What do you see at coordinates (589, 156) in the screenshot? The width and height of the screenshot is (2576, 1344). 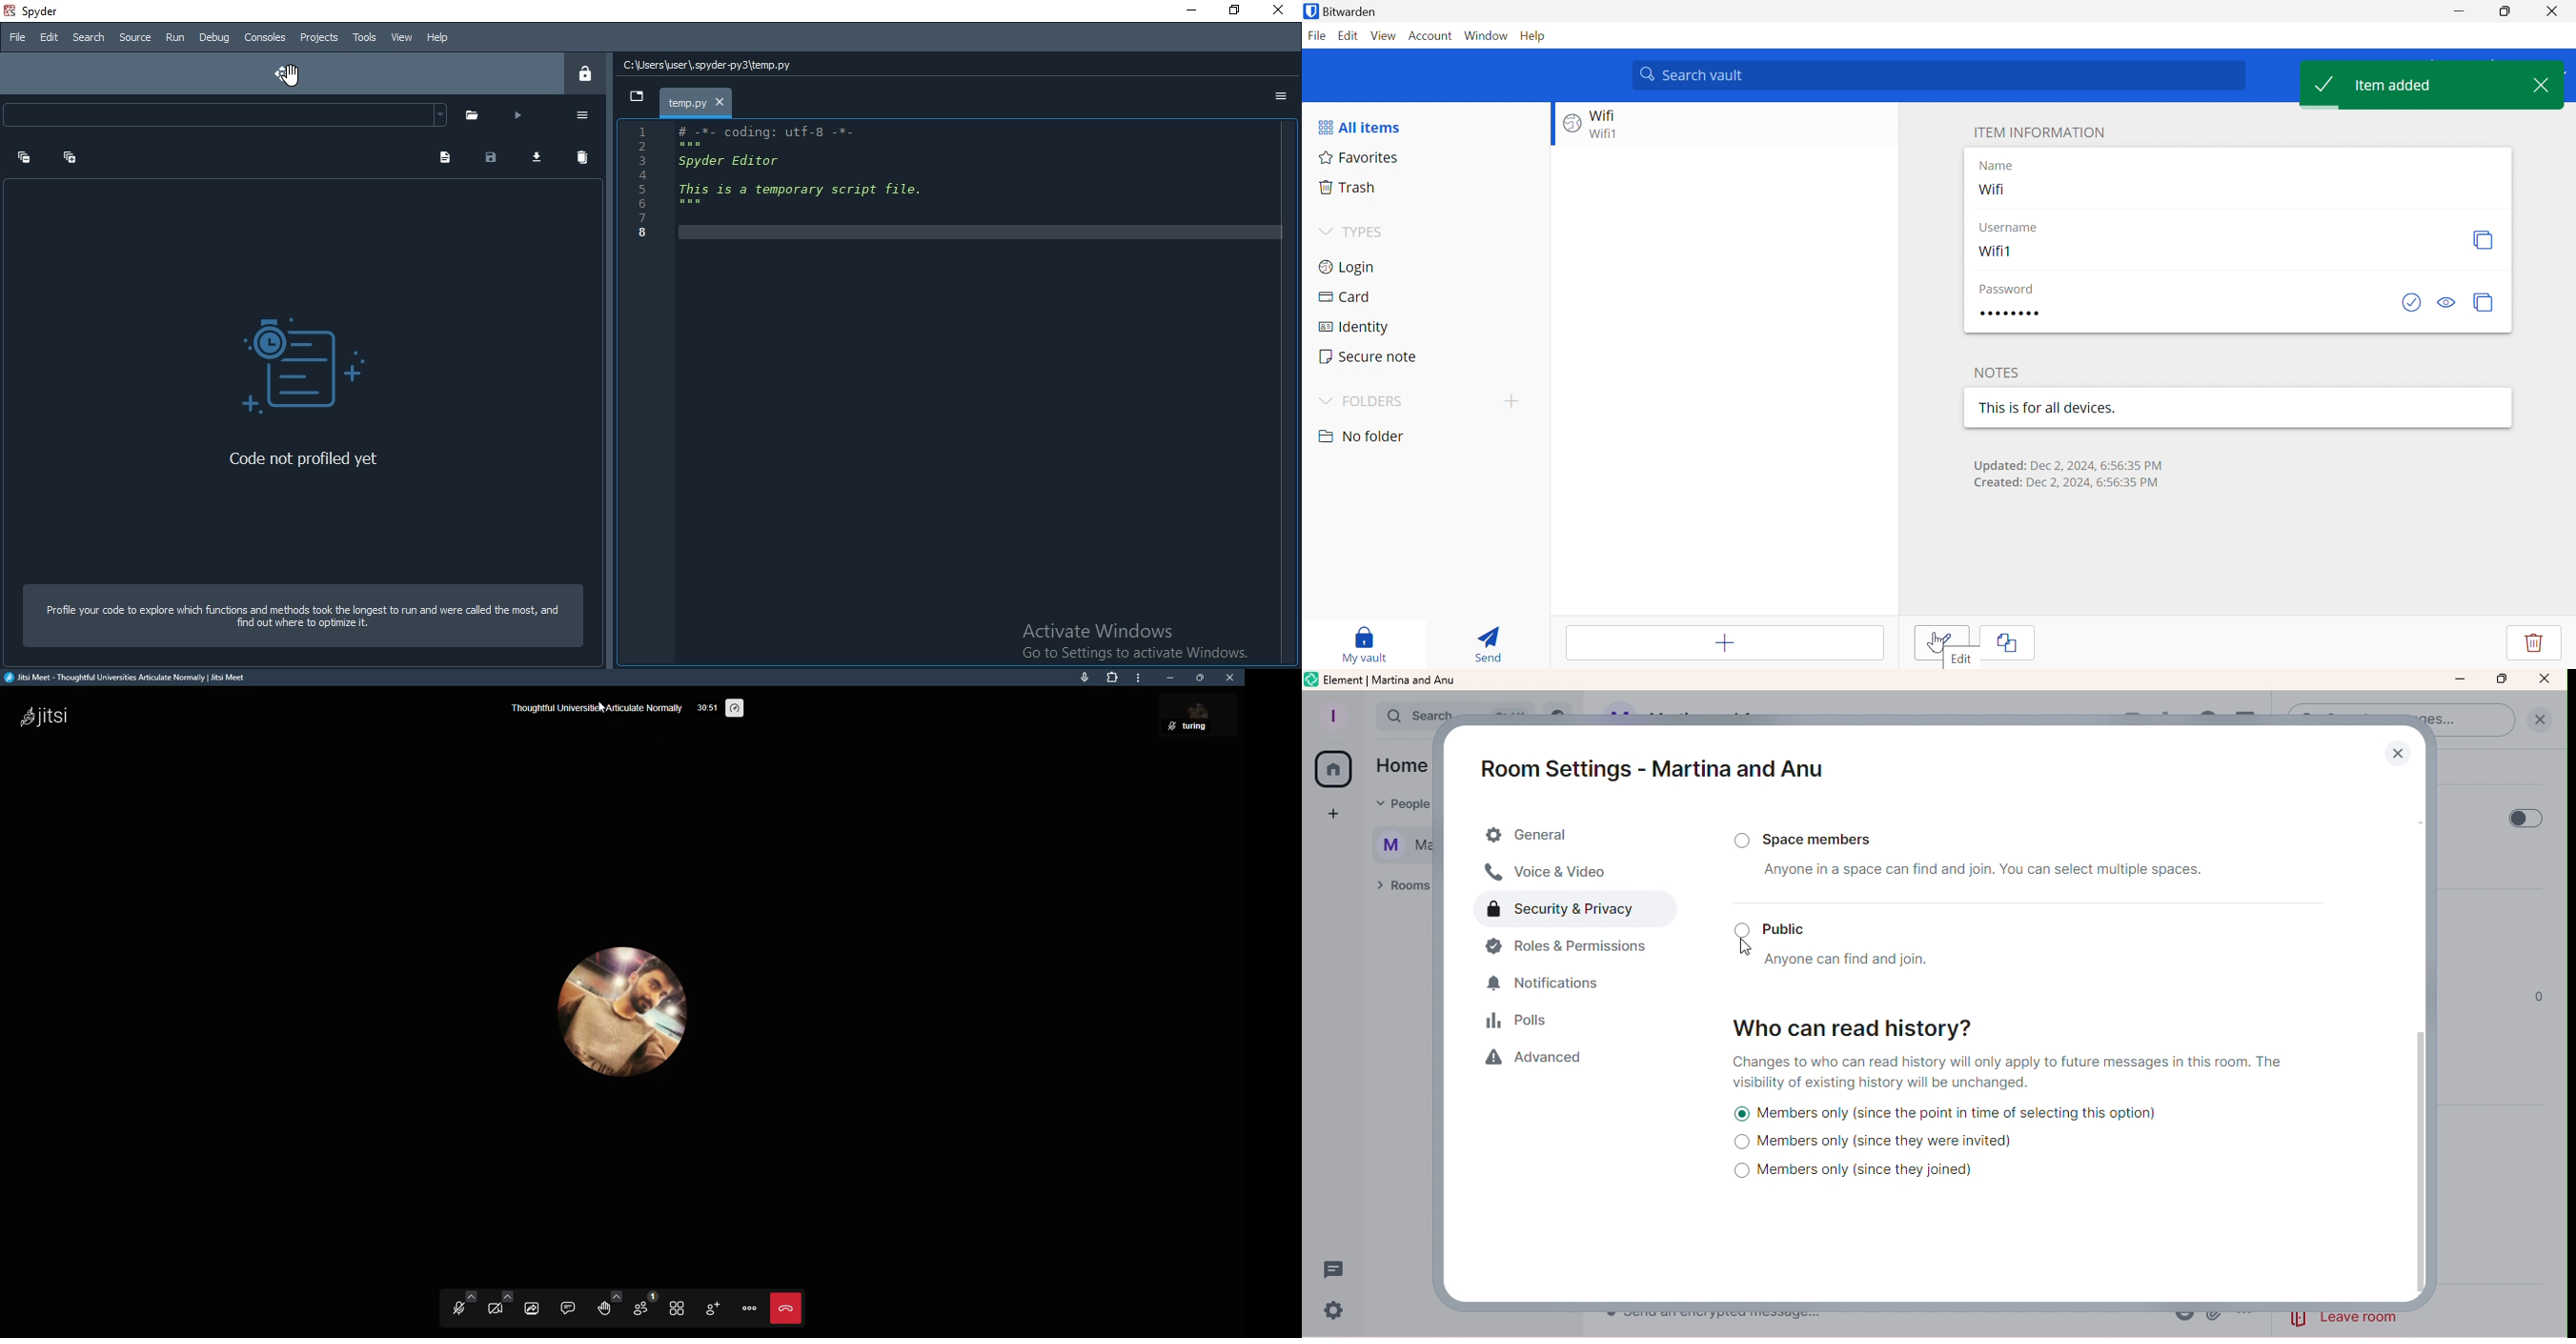 I see `delete` at bounding box center [589, 156].